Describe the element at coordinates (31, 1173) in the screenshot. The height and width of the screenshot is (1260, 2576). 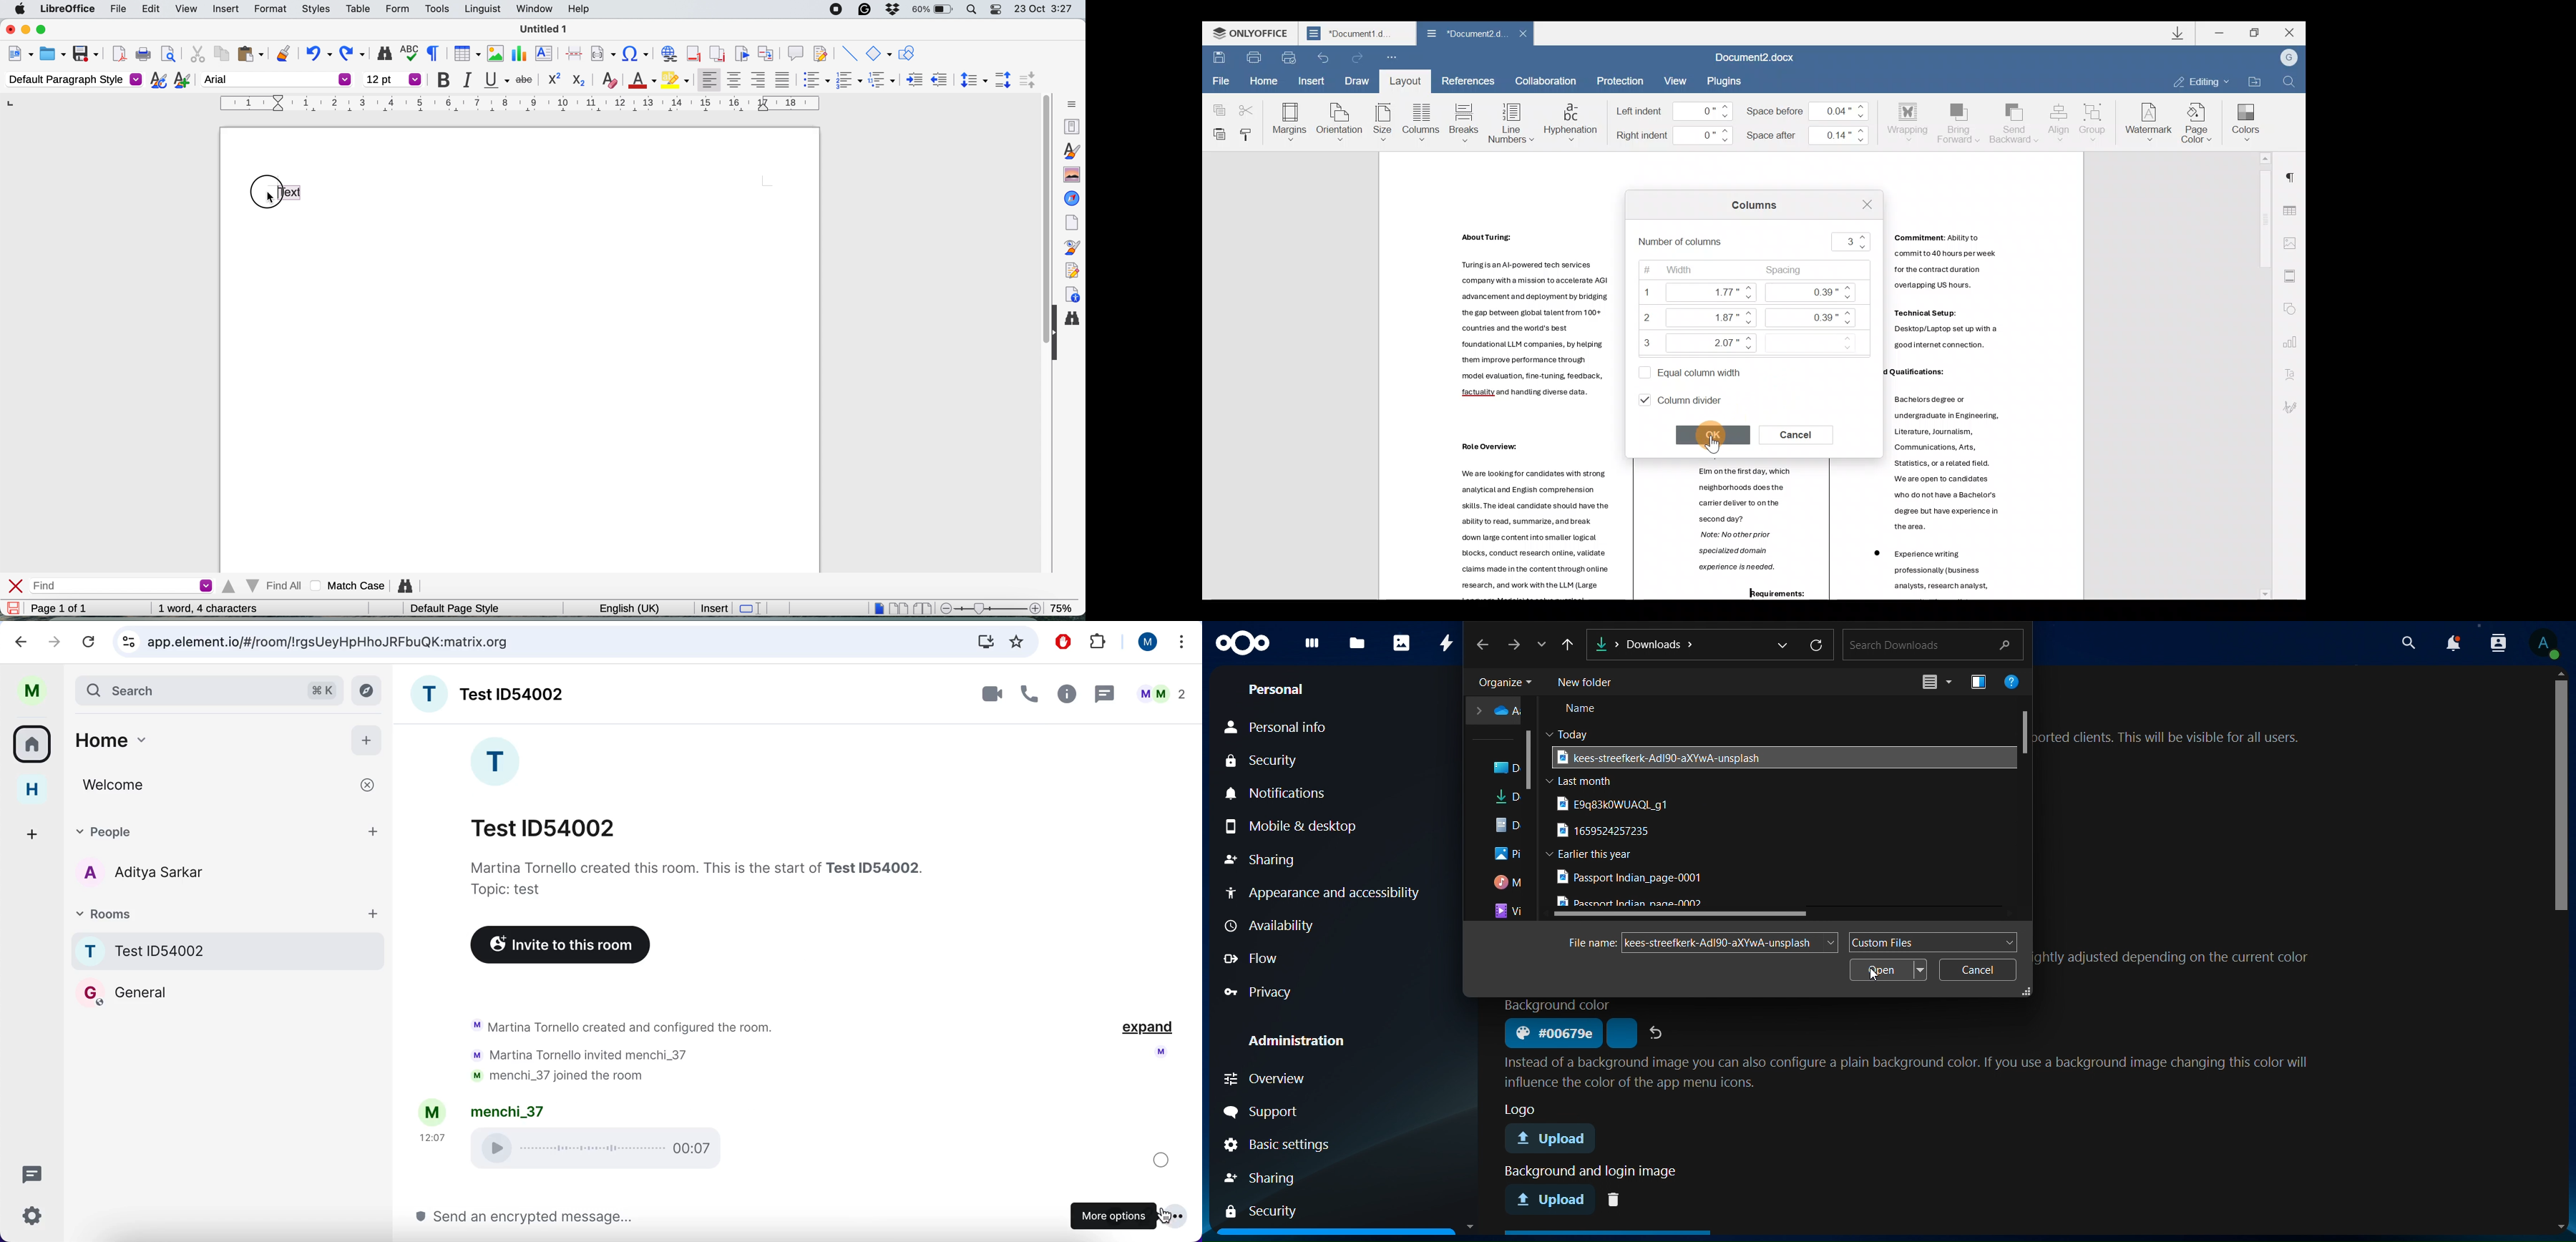
I see `threads` at that location.